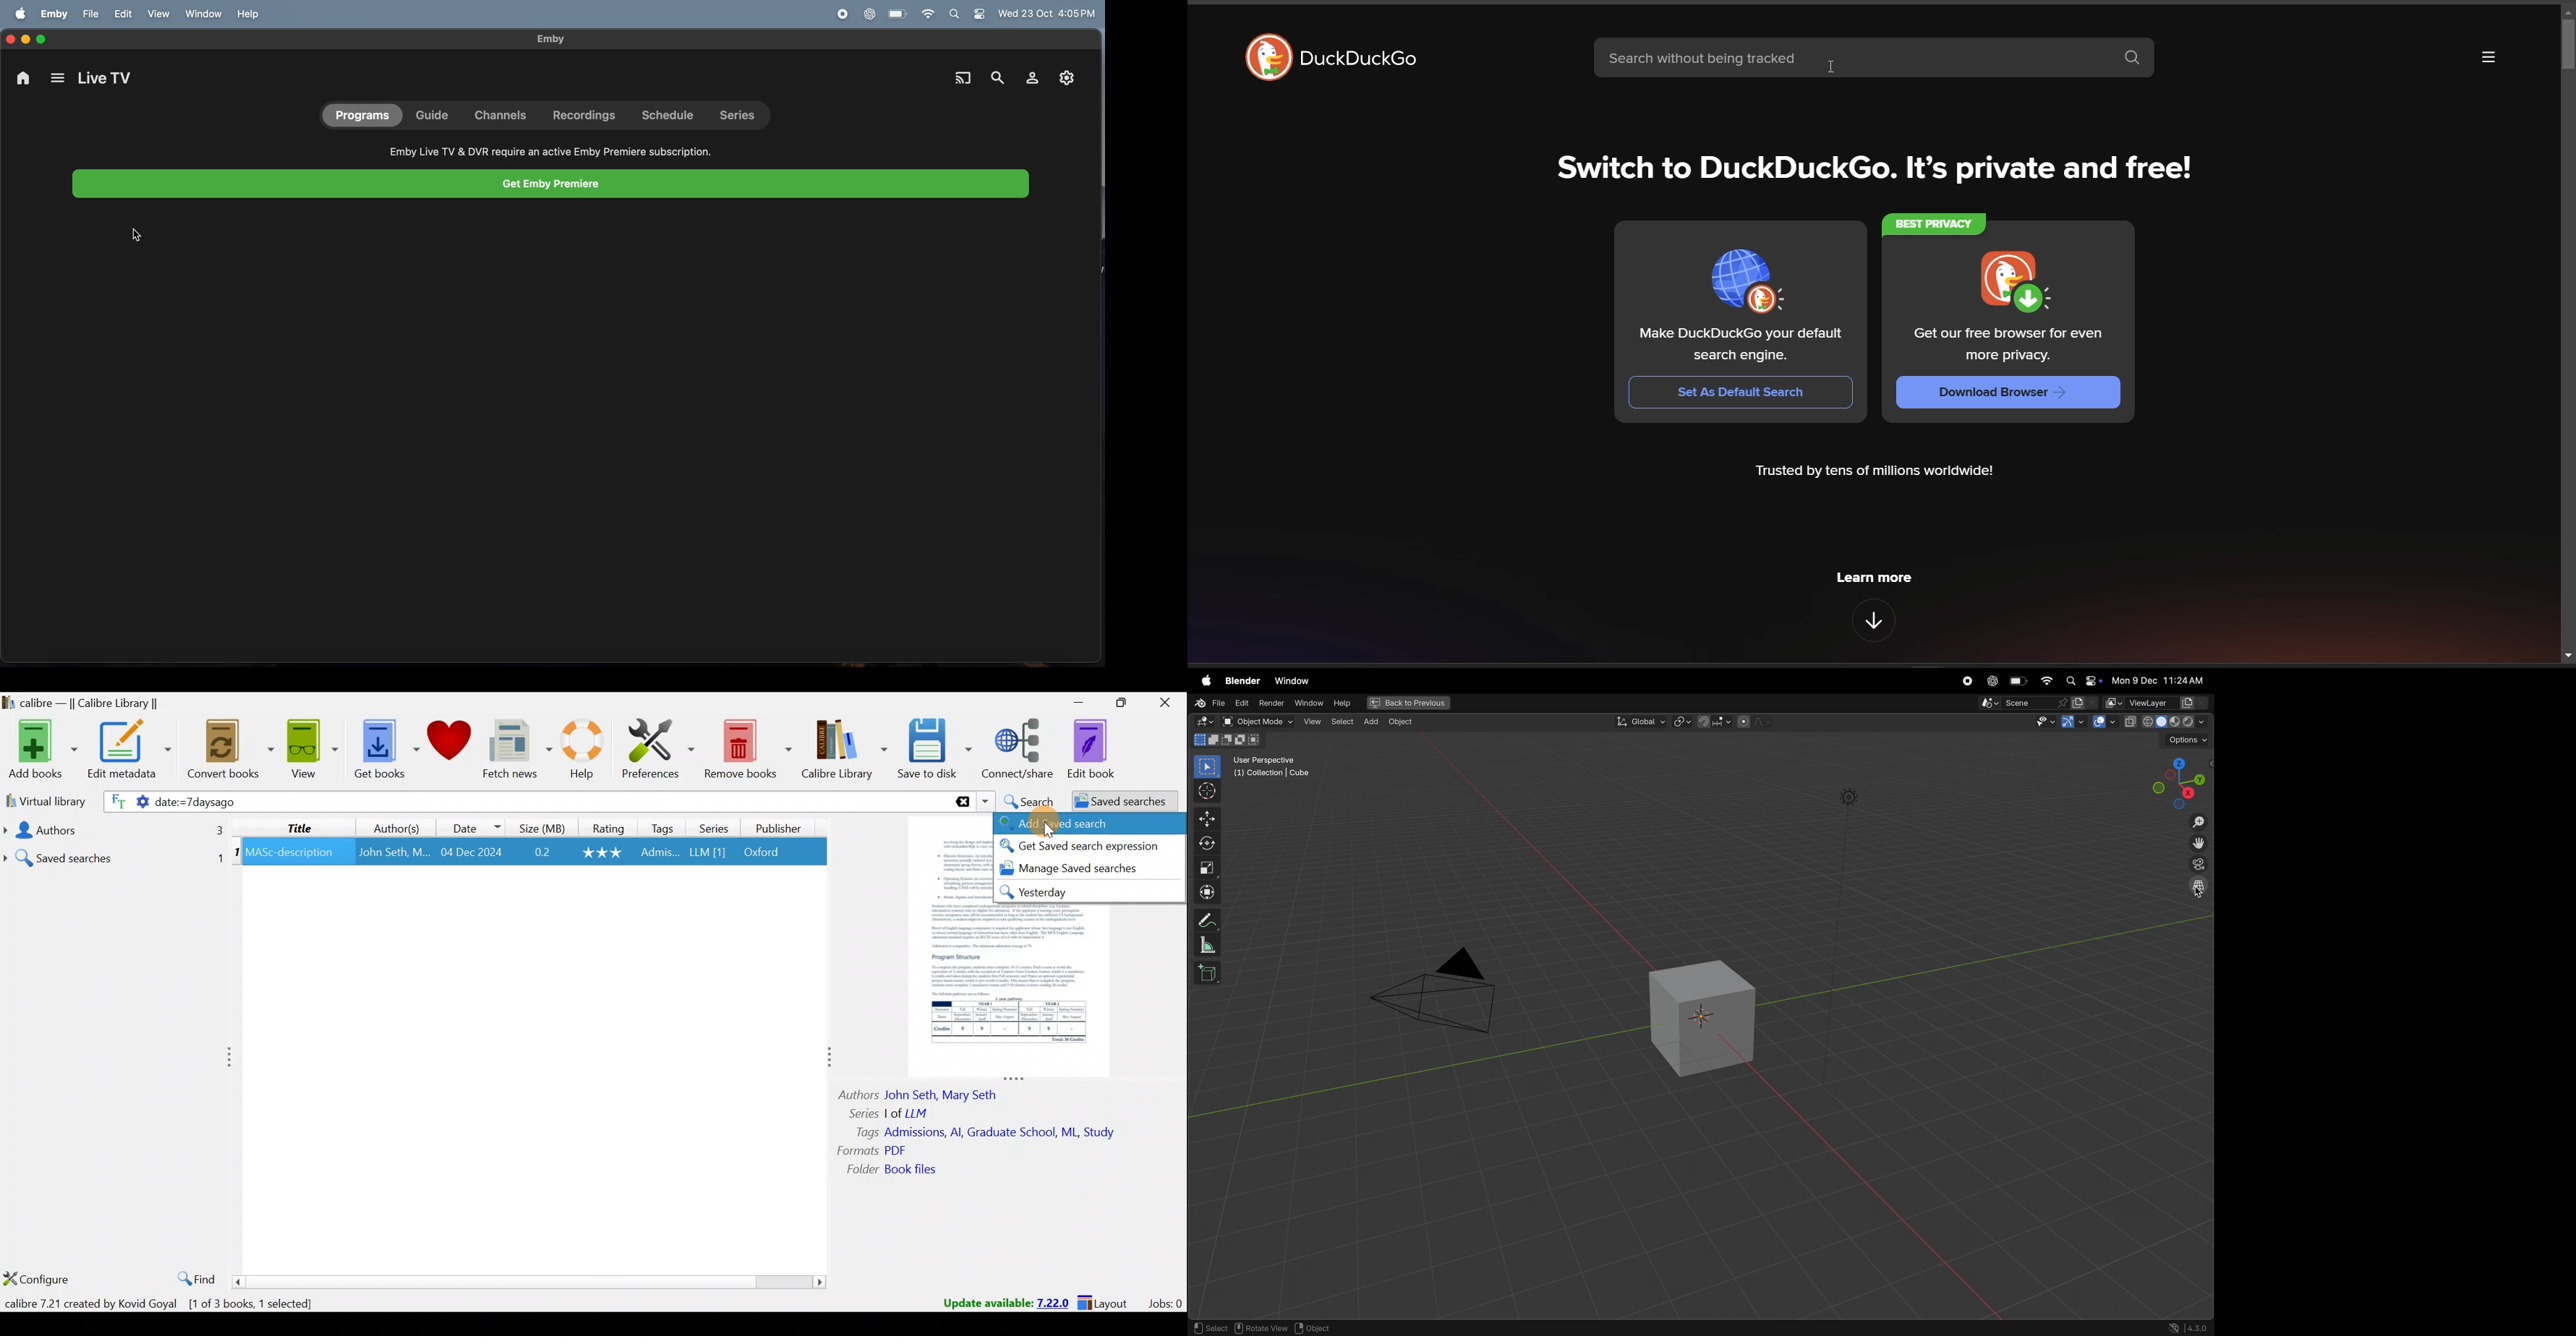 The width and height of the screenshot is (2576, 1344). Describe the element at coordinates (872, 1150) in the screenshot. I see `Formats PDF` at that location.